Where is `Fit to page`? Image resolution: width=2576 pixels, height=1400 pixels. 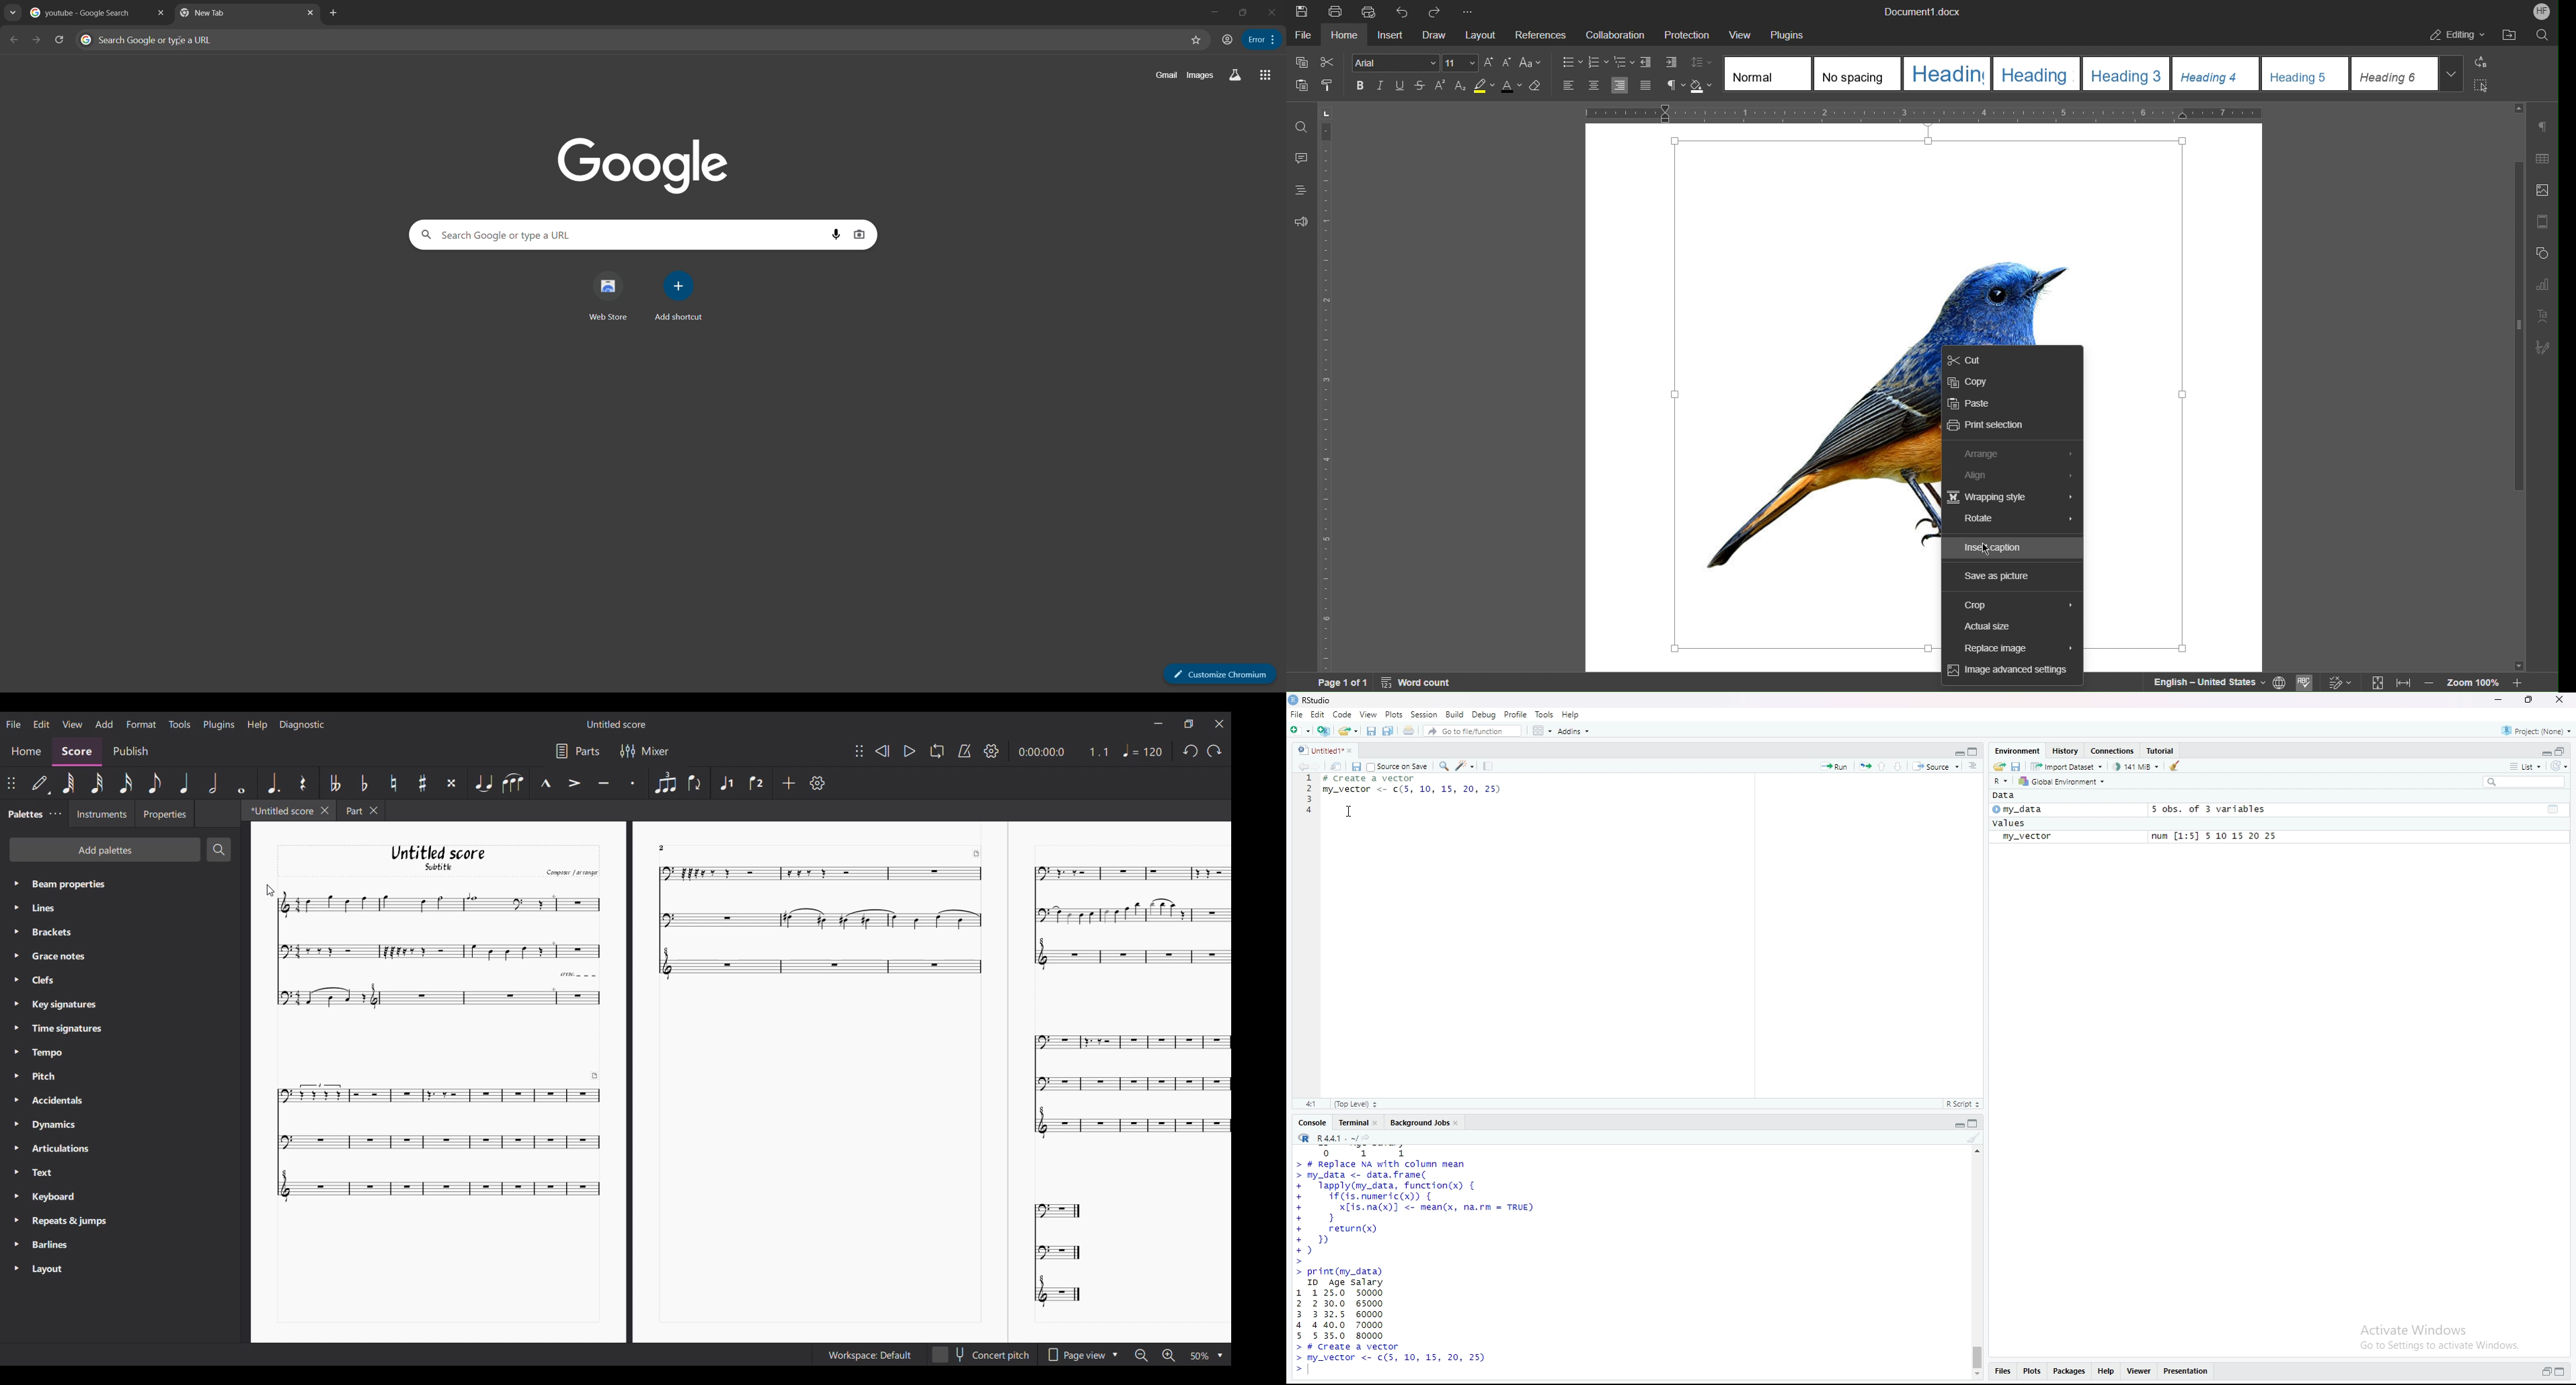
Fit to page is located at coordinates (2378, 683).